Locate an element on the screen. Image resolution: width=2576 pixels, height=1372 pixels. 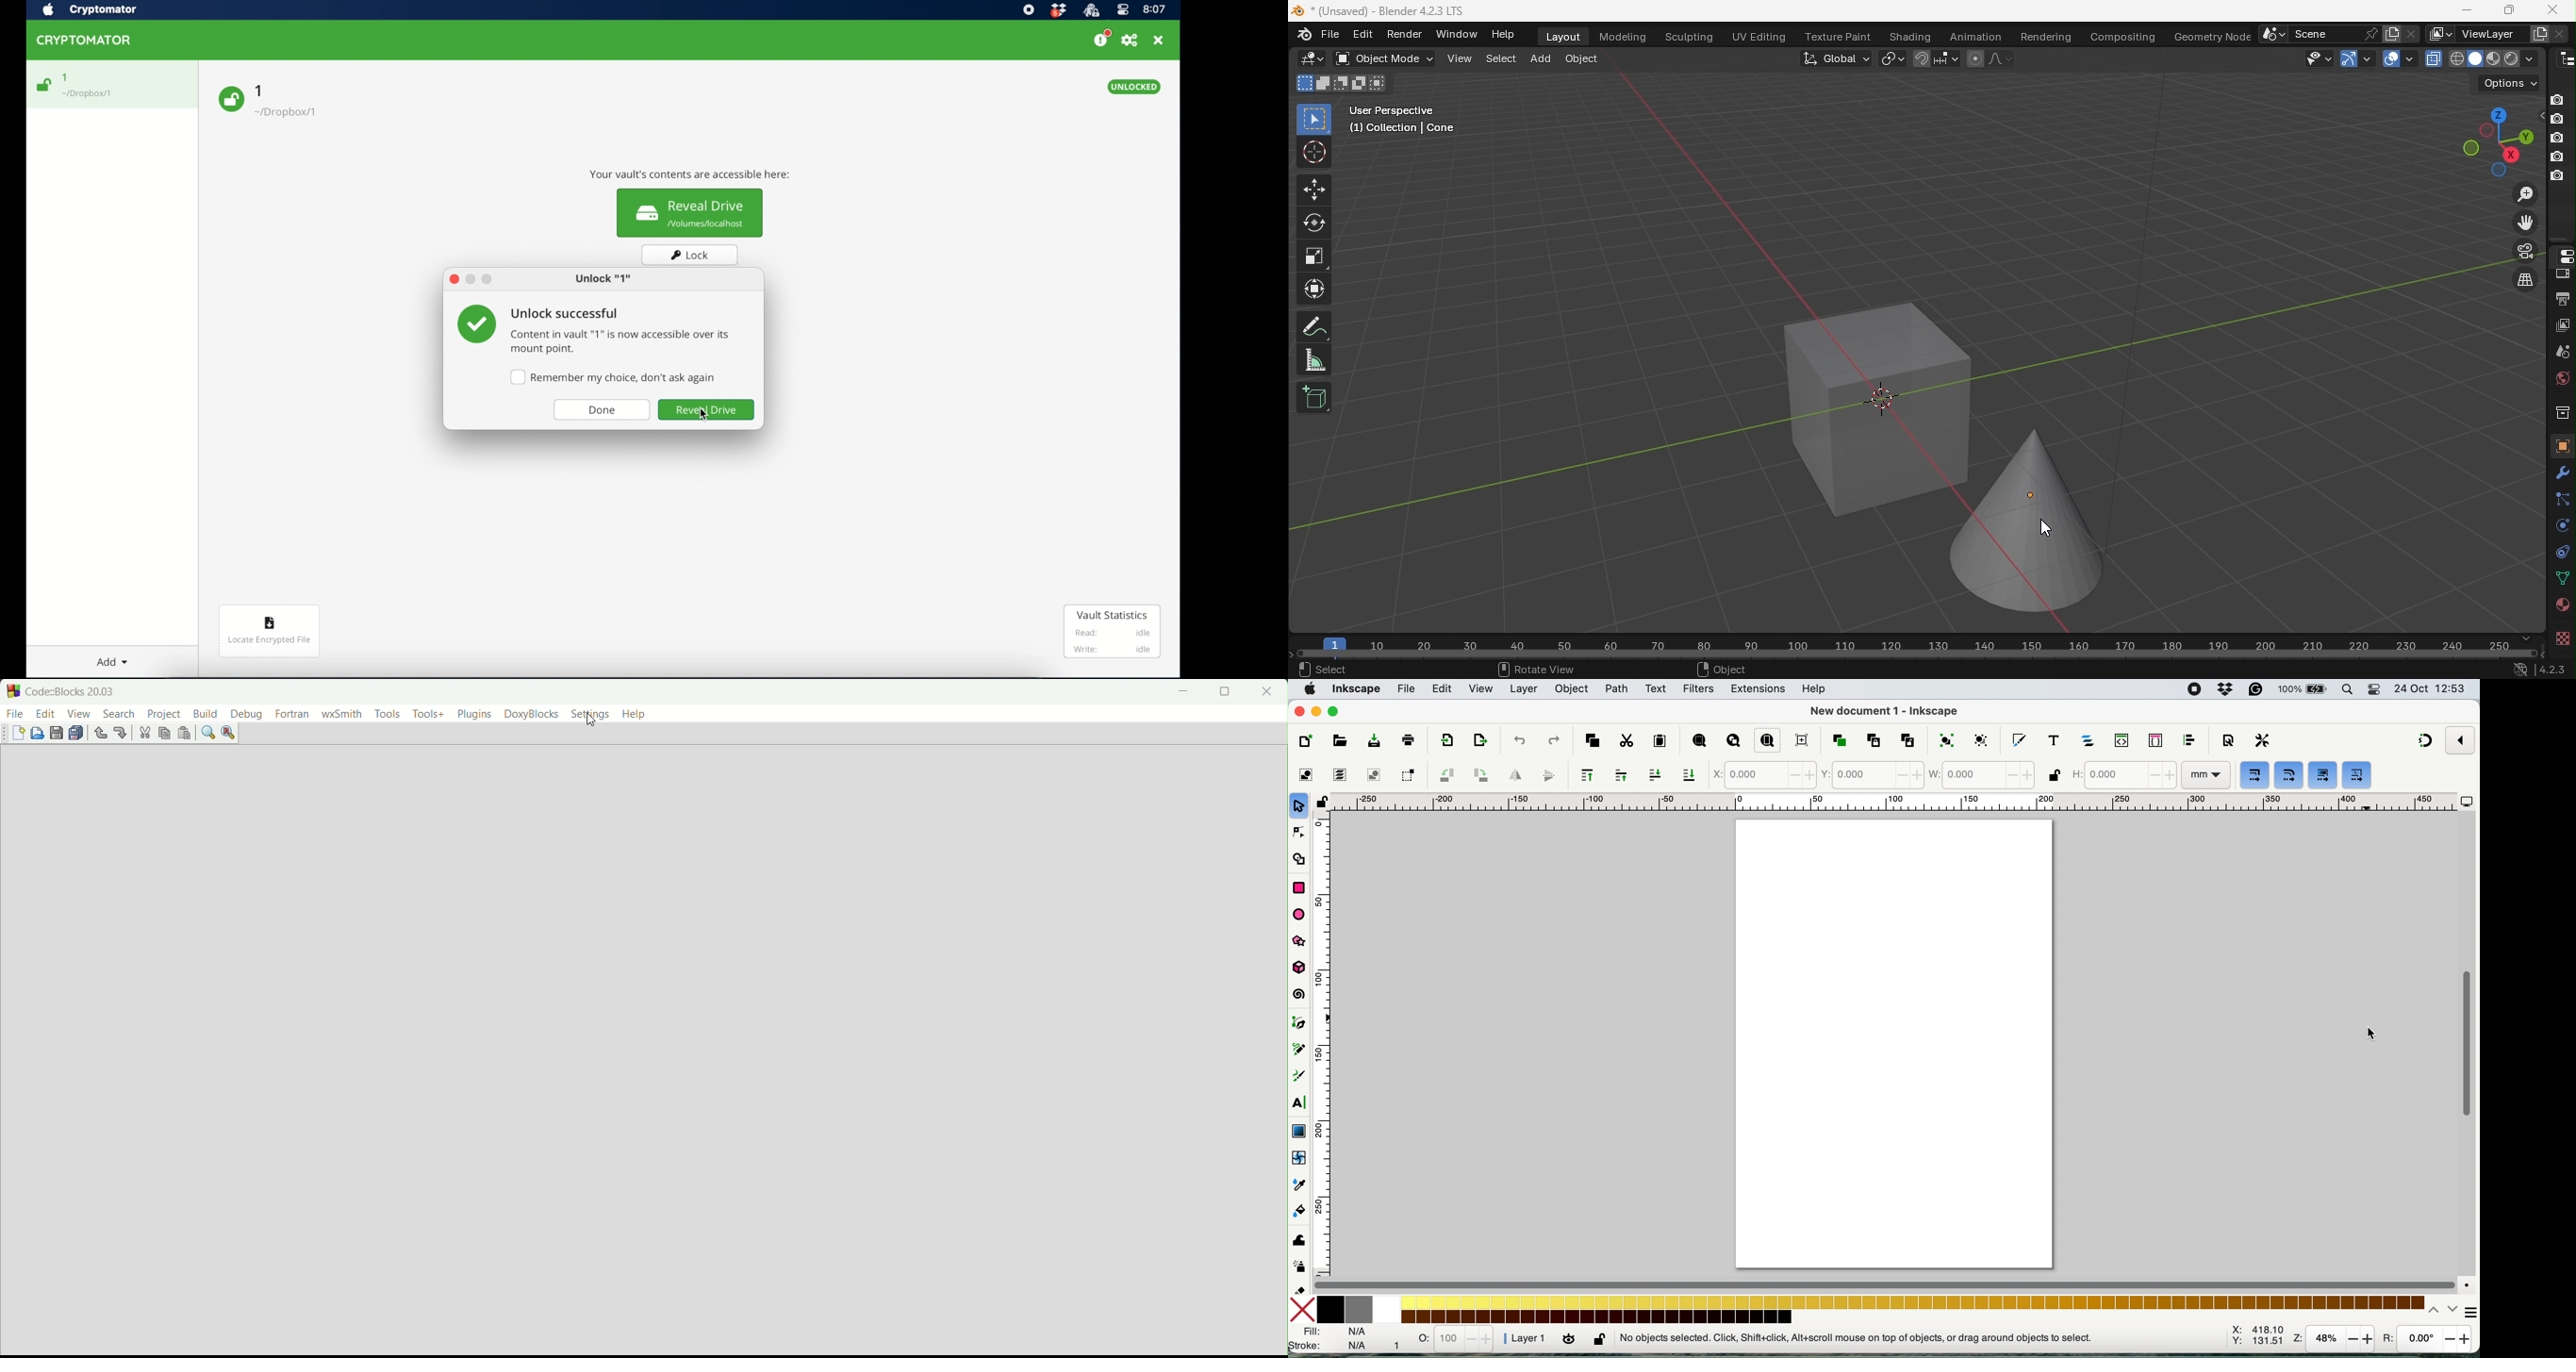
project is located at coordinates (163, 715).